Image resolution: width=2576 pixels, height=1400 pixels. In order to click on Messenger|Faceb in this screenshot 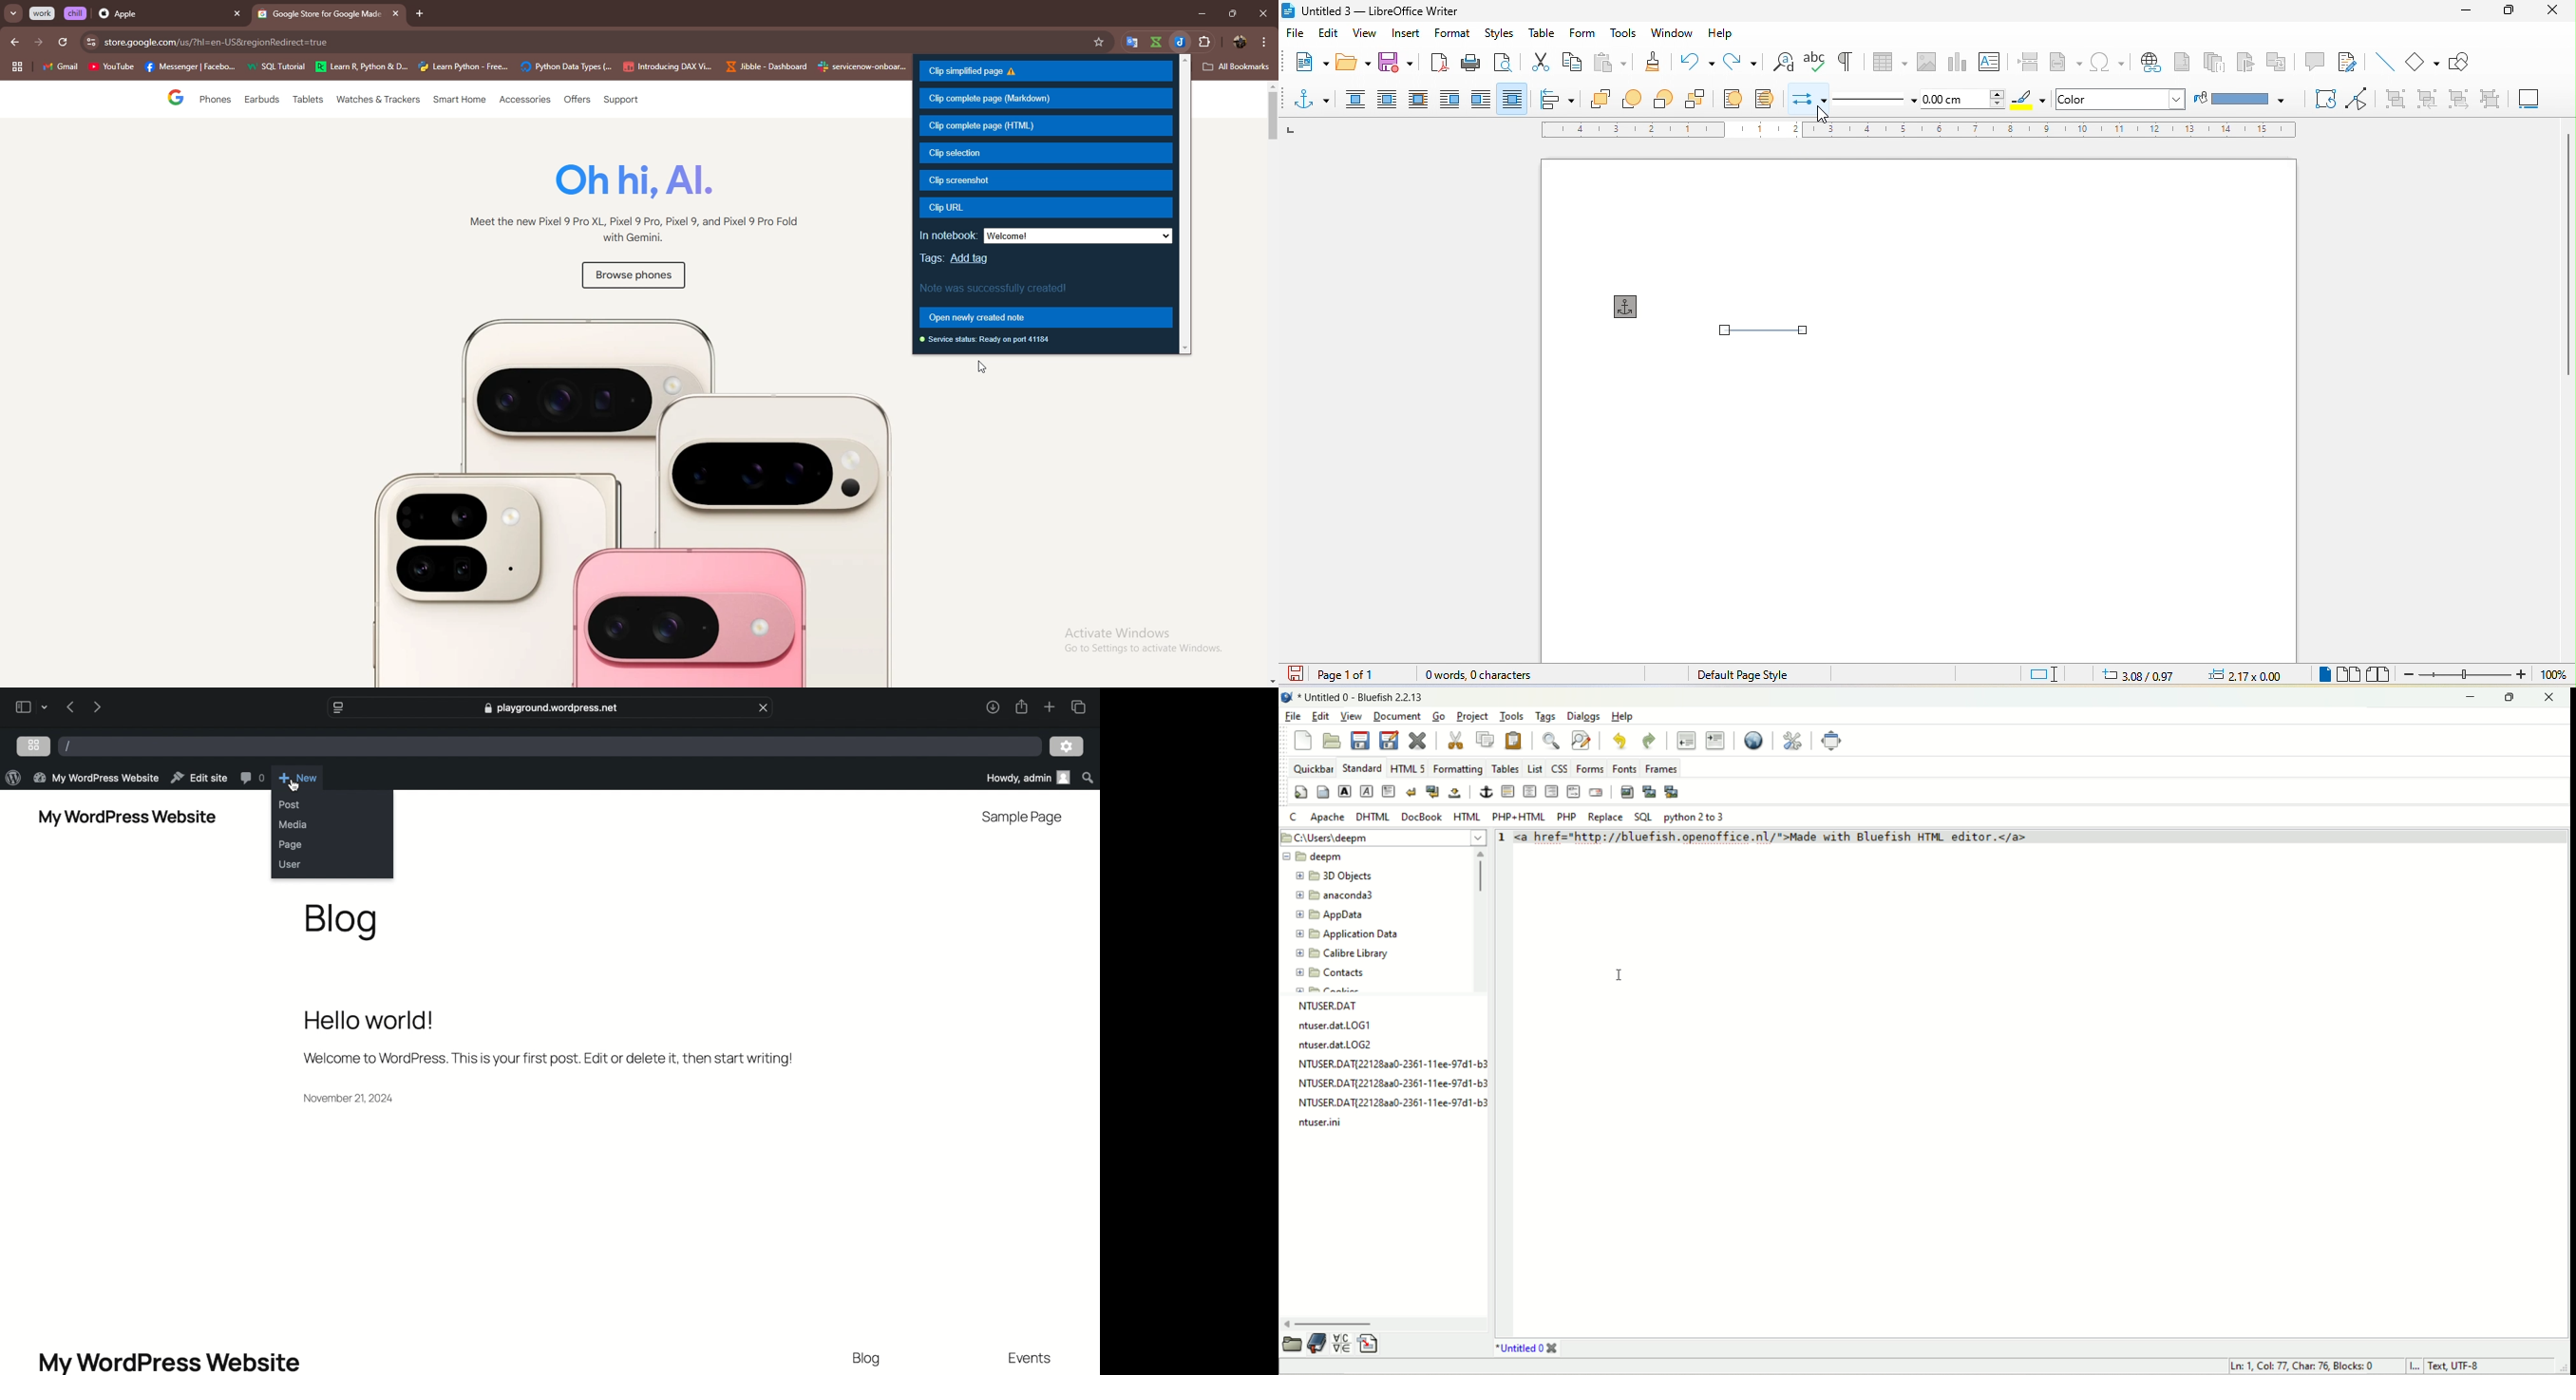, I will do `click(192, 67)`.